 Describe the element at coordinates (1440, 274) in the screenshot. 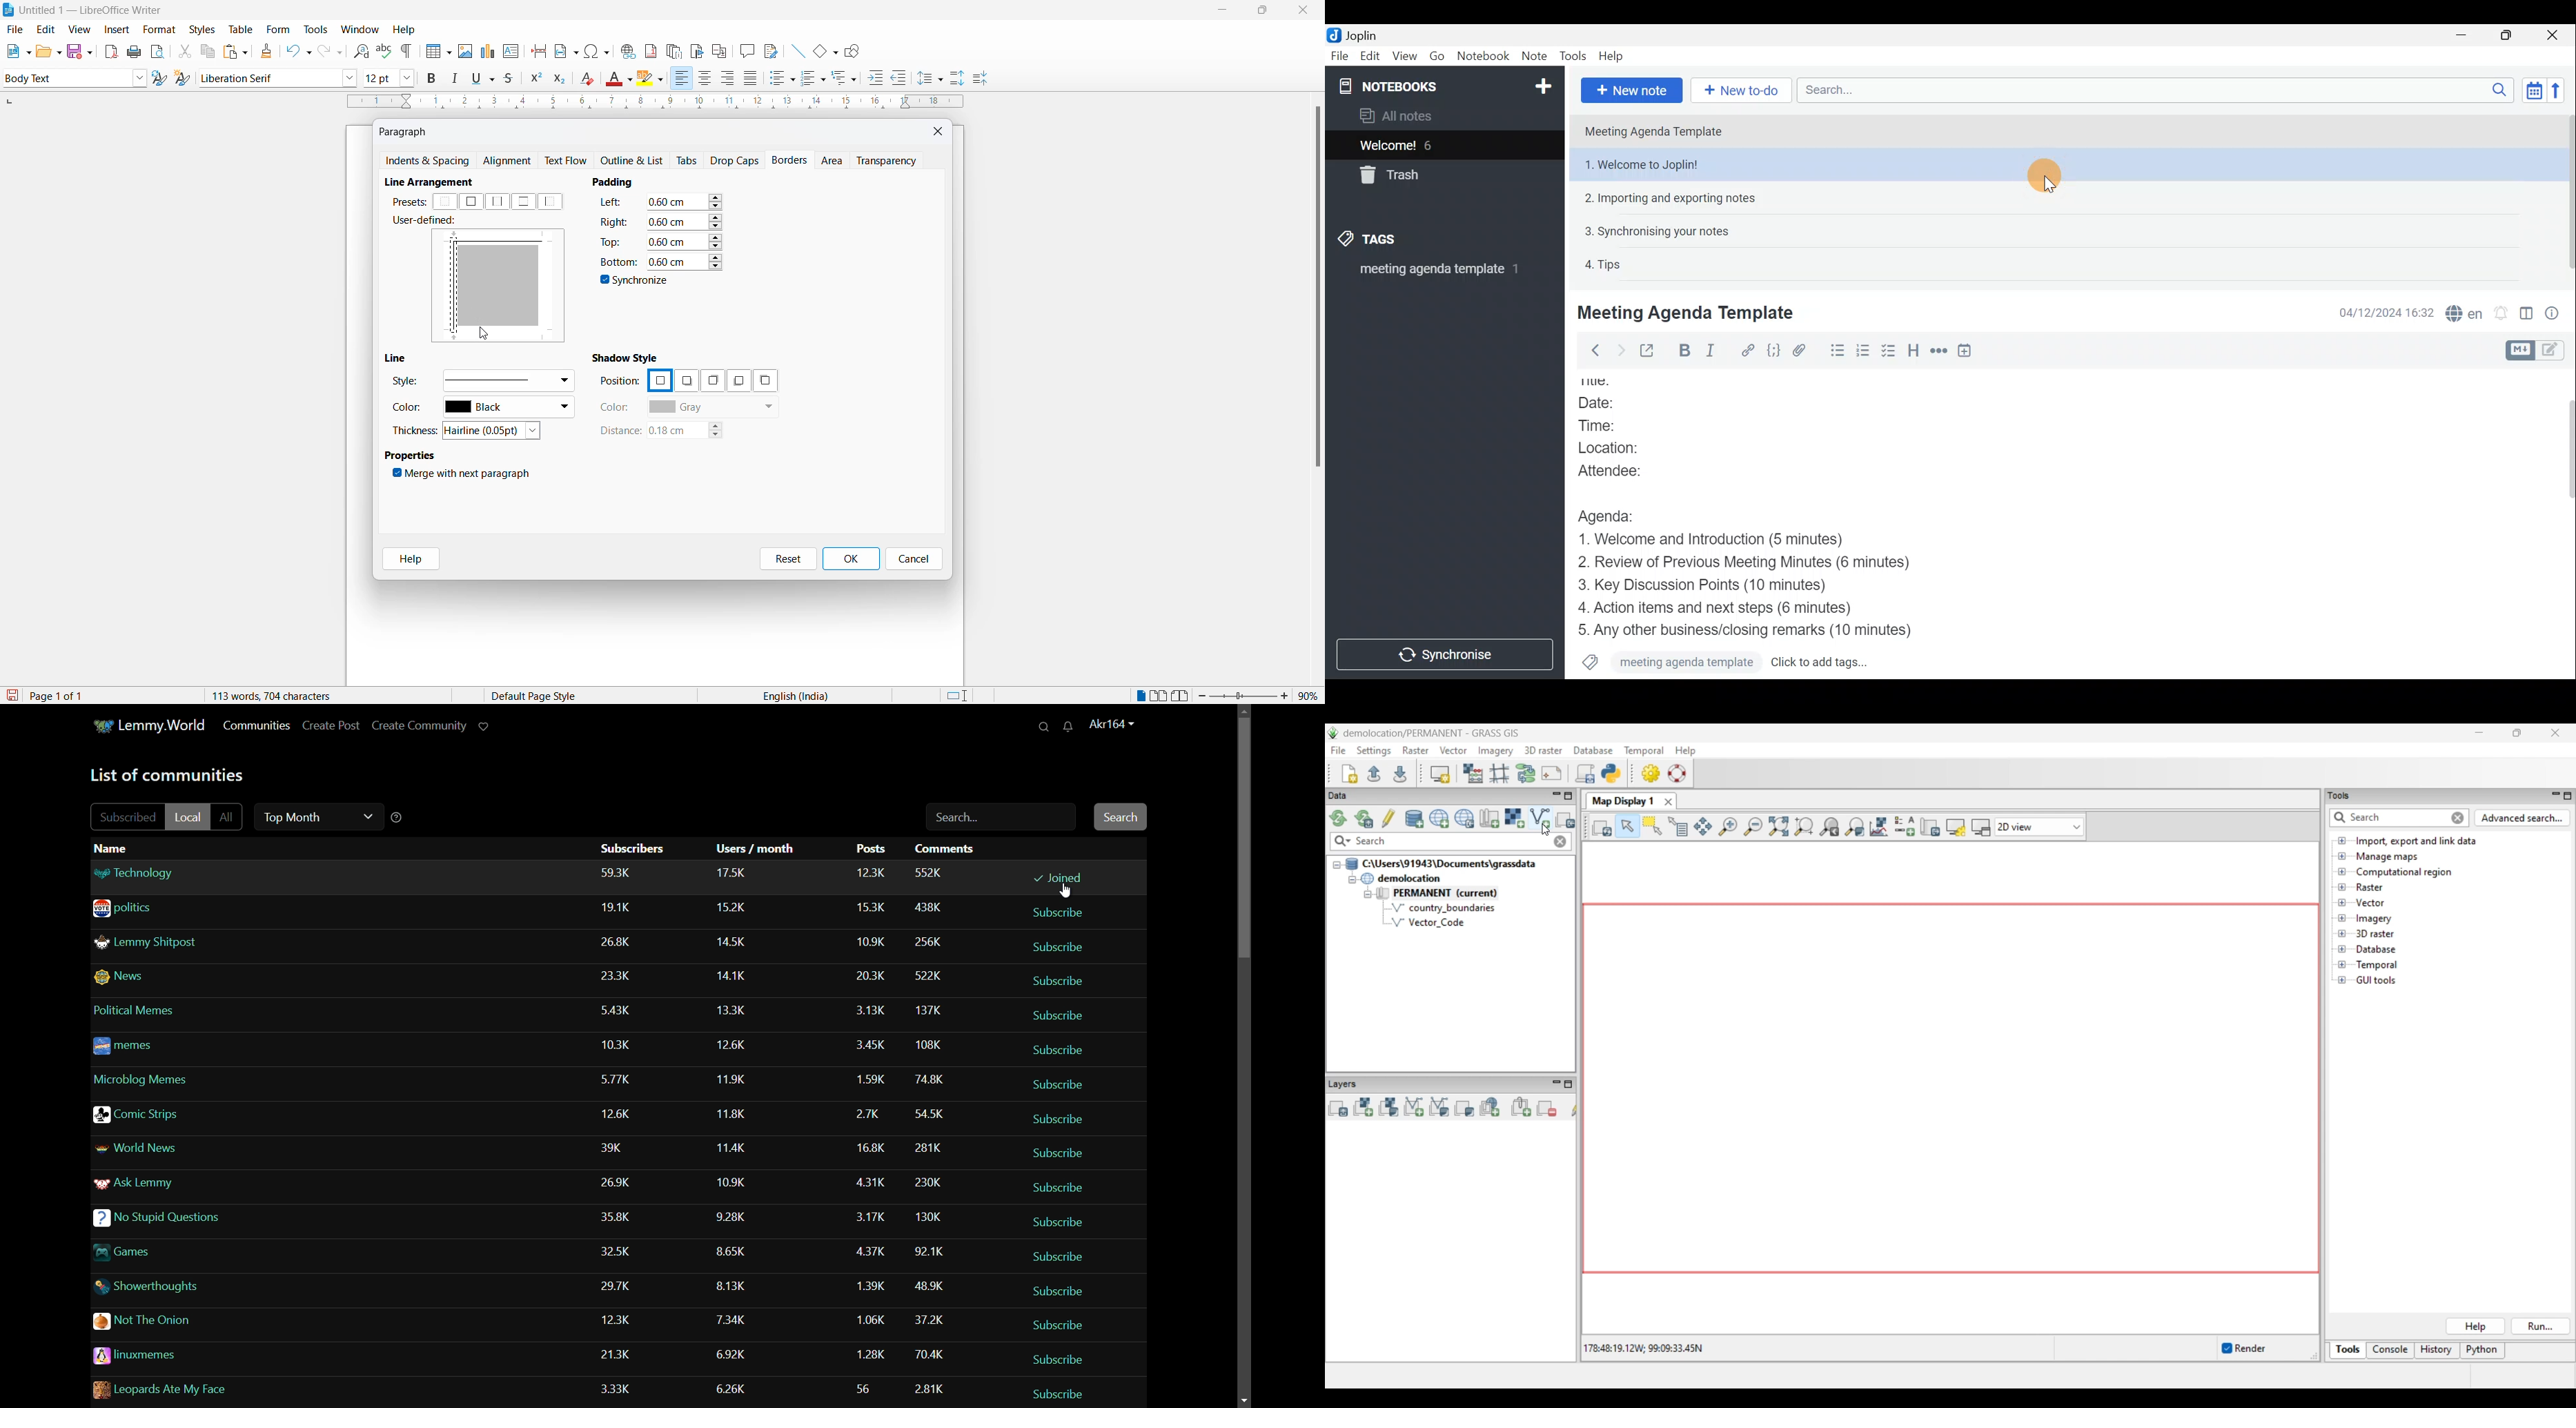

I see `meeting agenda template  1` at that location.